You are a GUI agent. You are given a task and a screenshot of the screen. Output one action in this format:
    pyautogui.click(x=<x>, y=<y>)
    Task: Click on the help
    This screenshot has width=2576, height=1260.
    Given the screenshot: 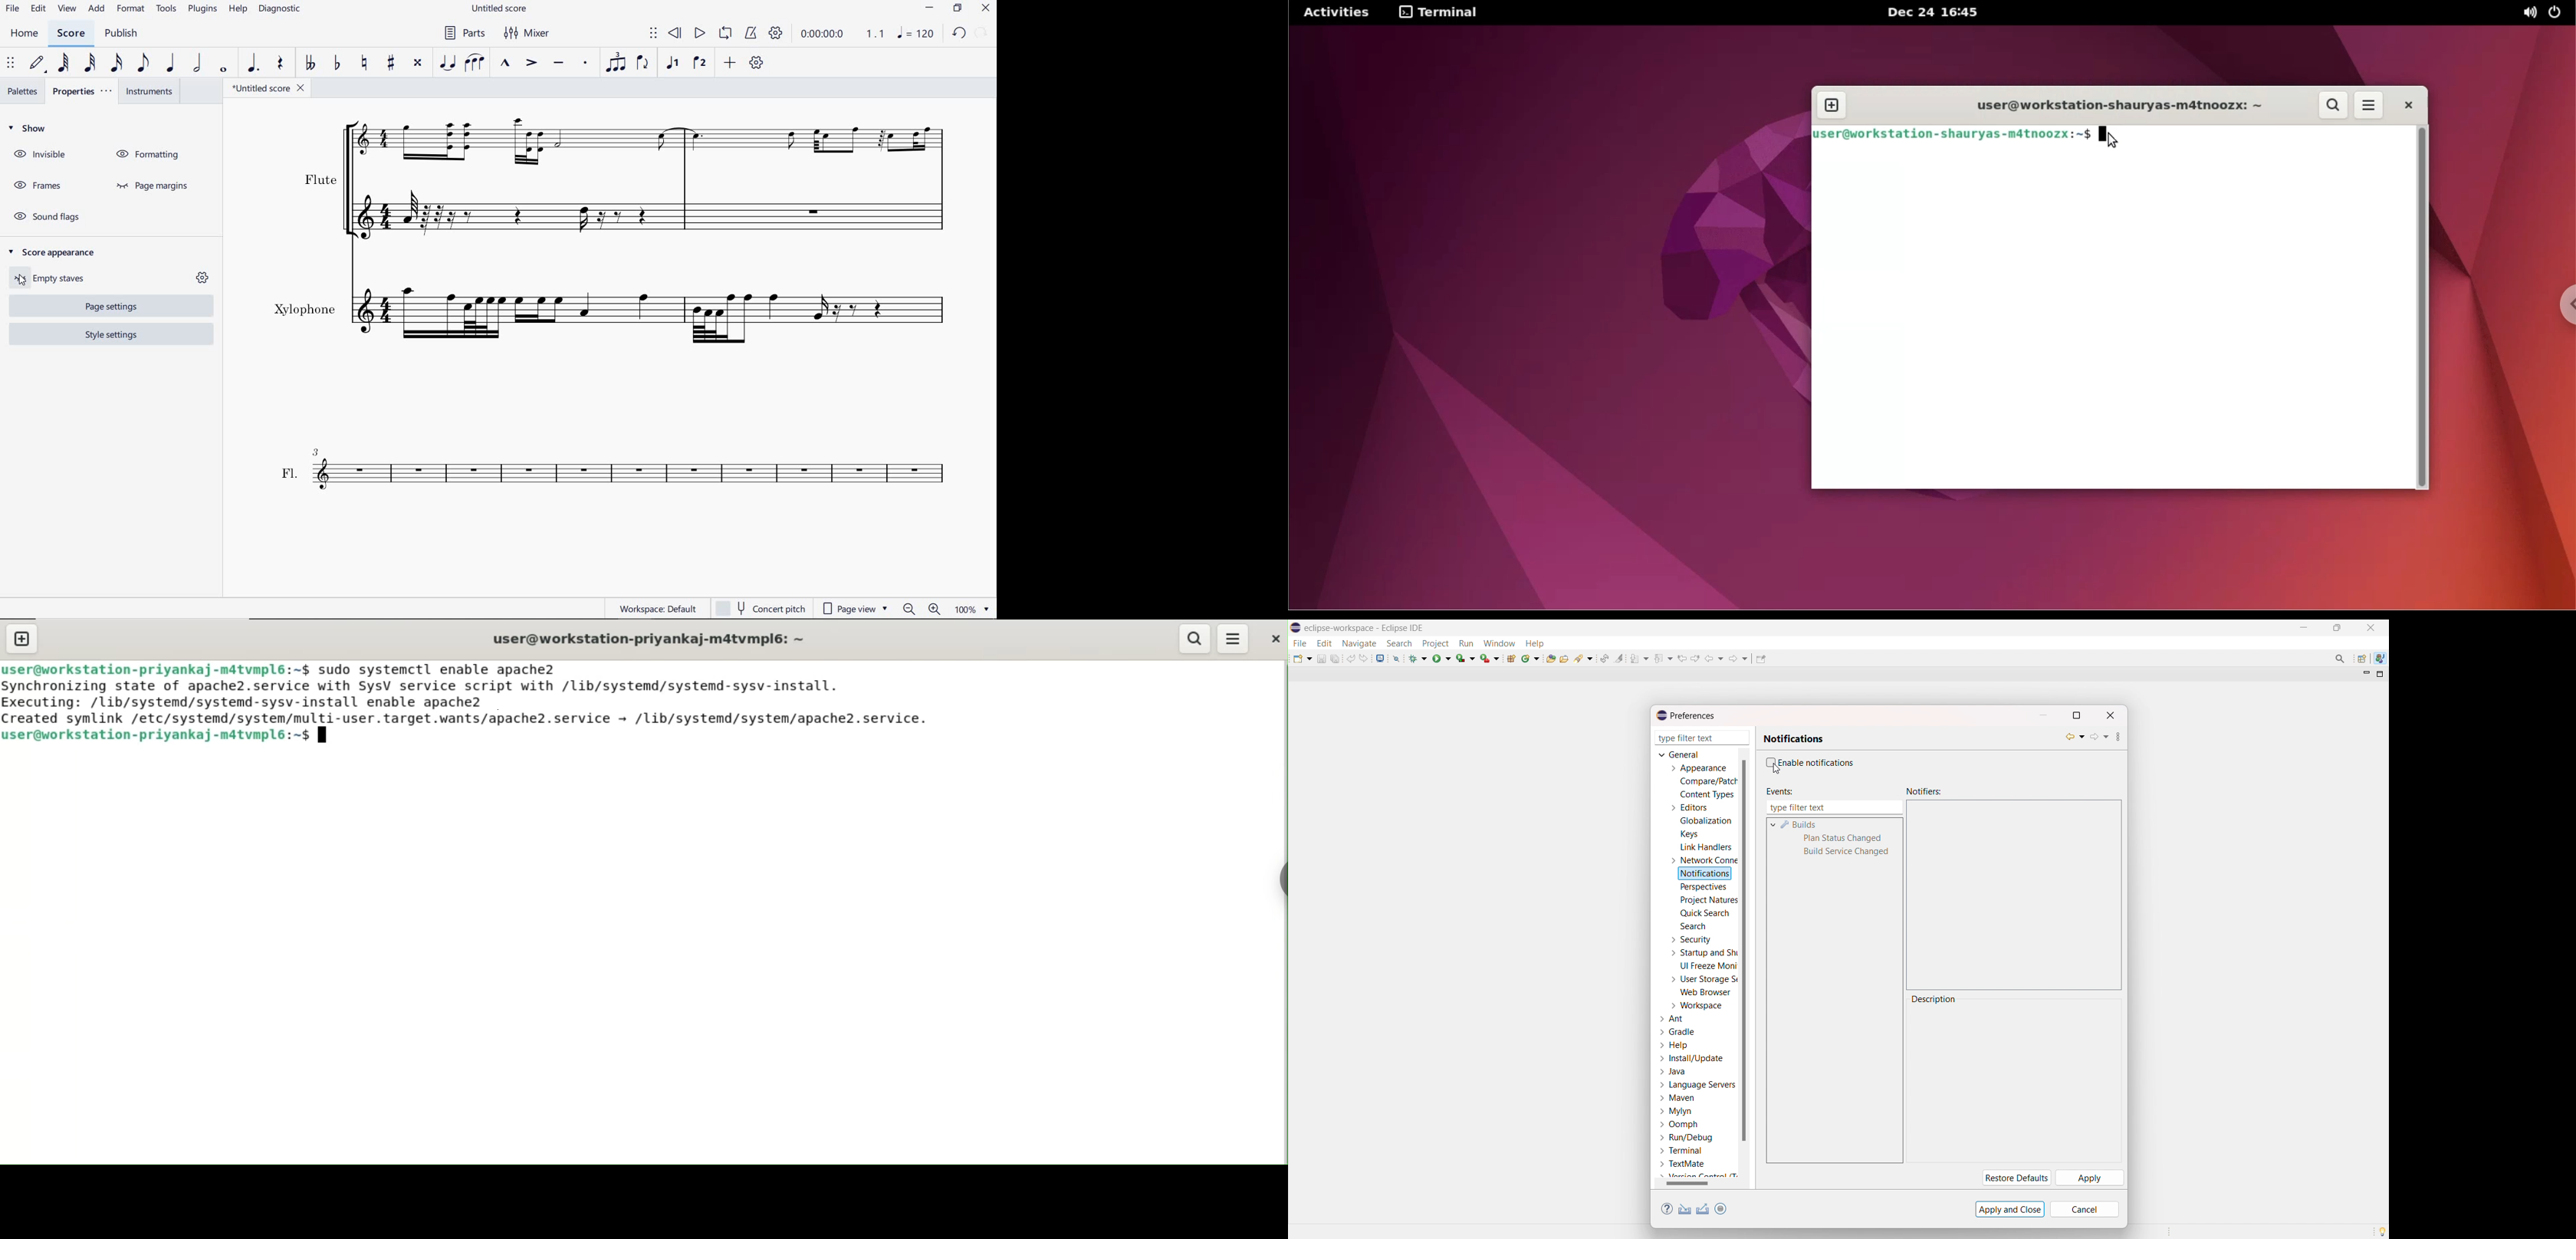 What is the action you would take?
    pyautogui.click(x=1675, y=1045)
    